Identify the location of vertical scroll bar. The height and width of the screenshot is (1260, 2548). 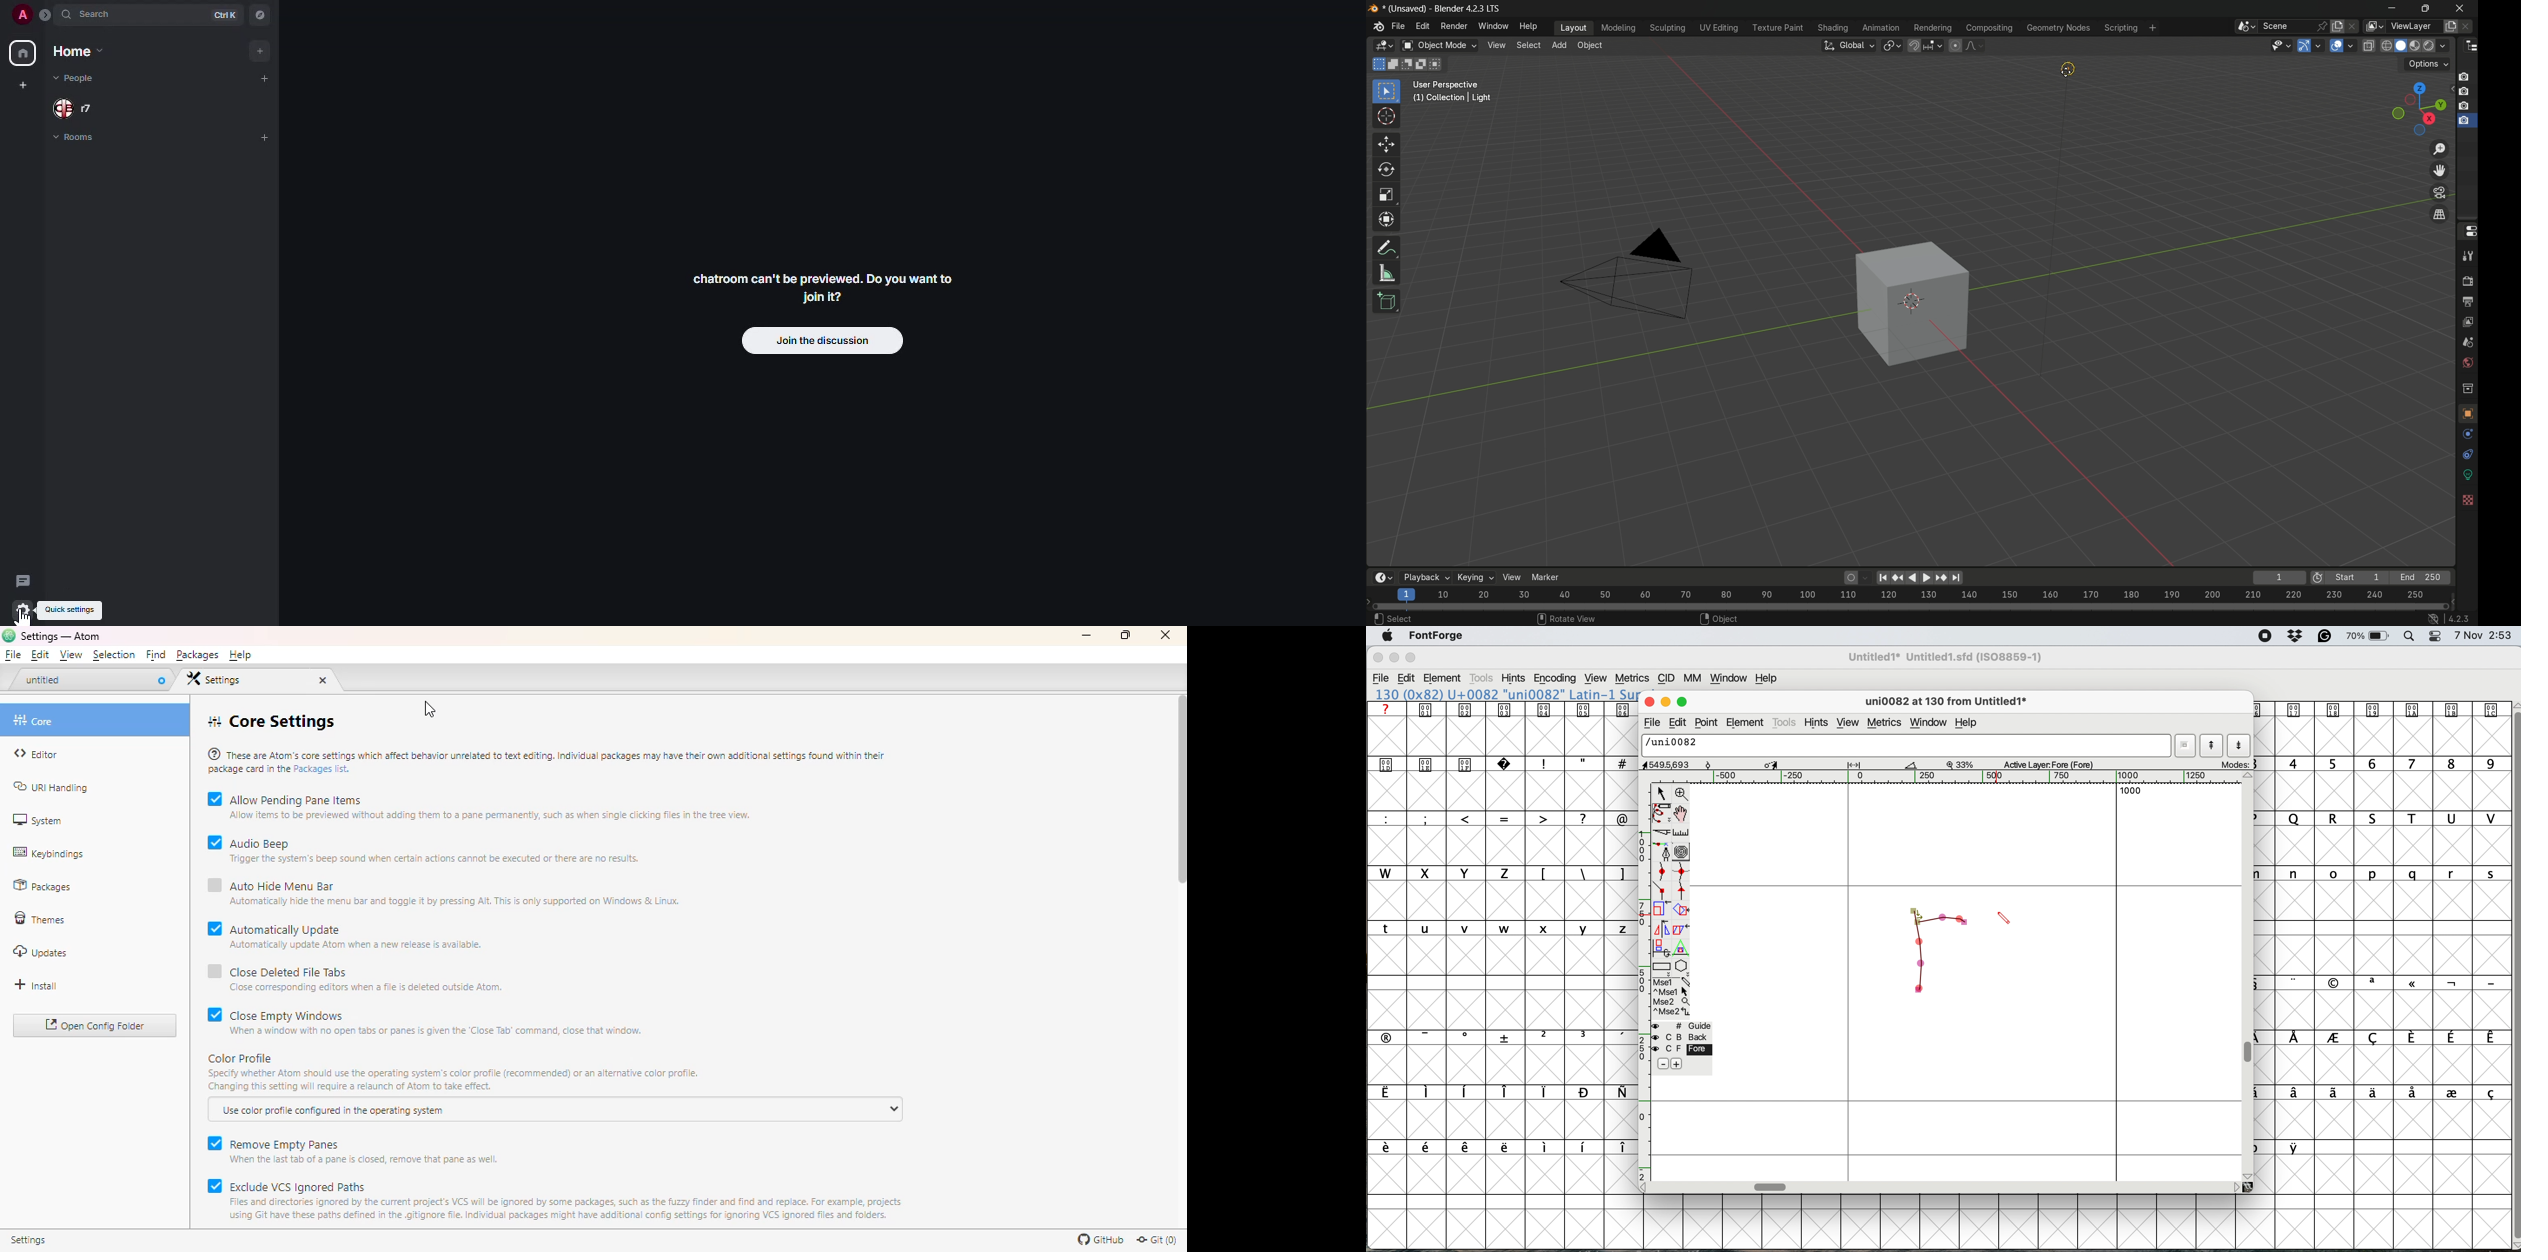
(2511, 973).